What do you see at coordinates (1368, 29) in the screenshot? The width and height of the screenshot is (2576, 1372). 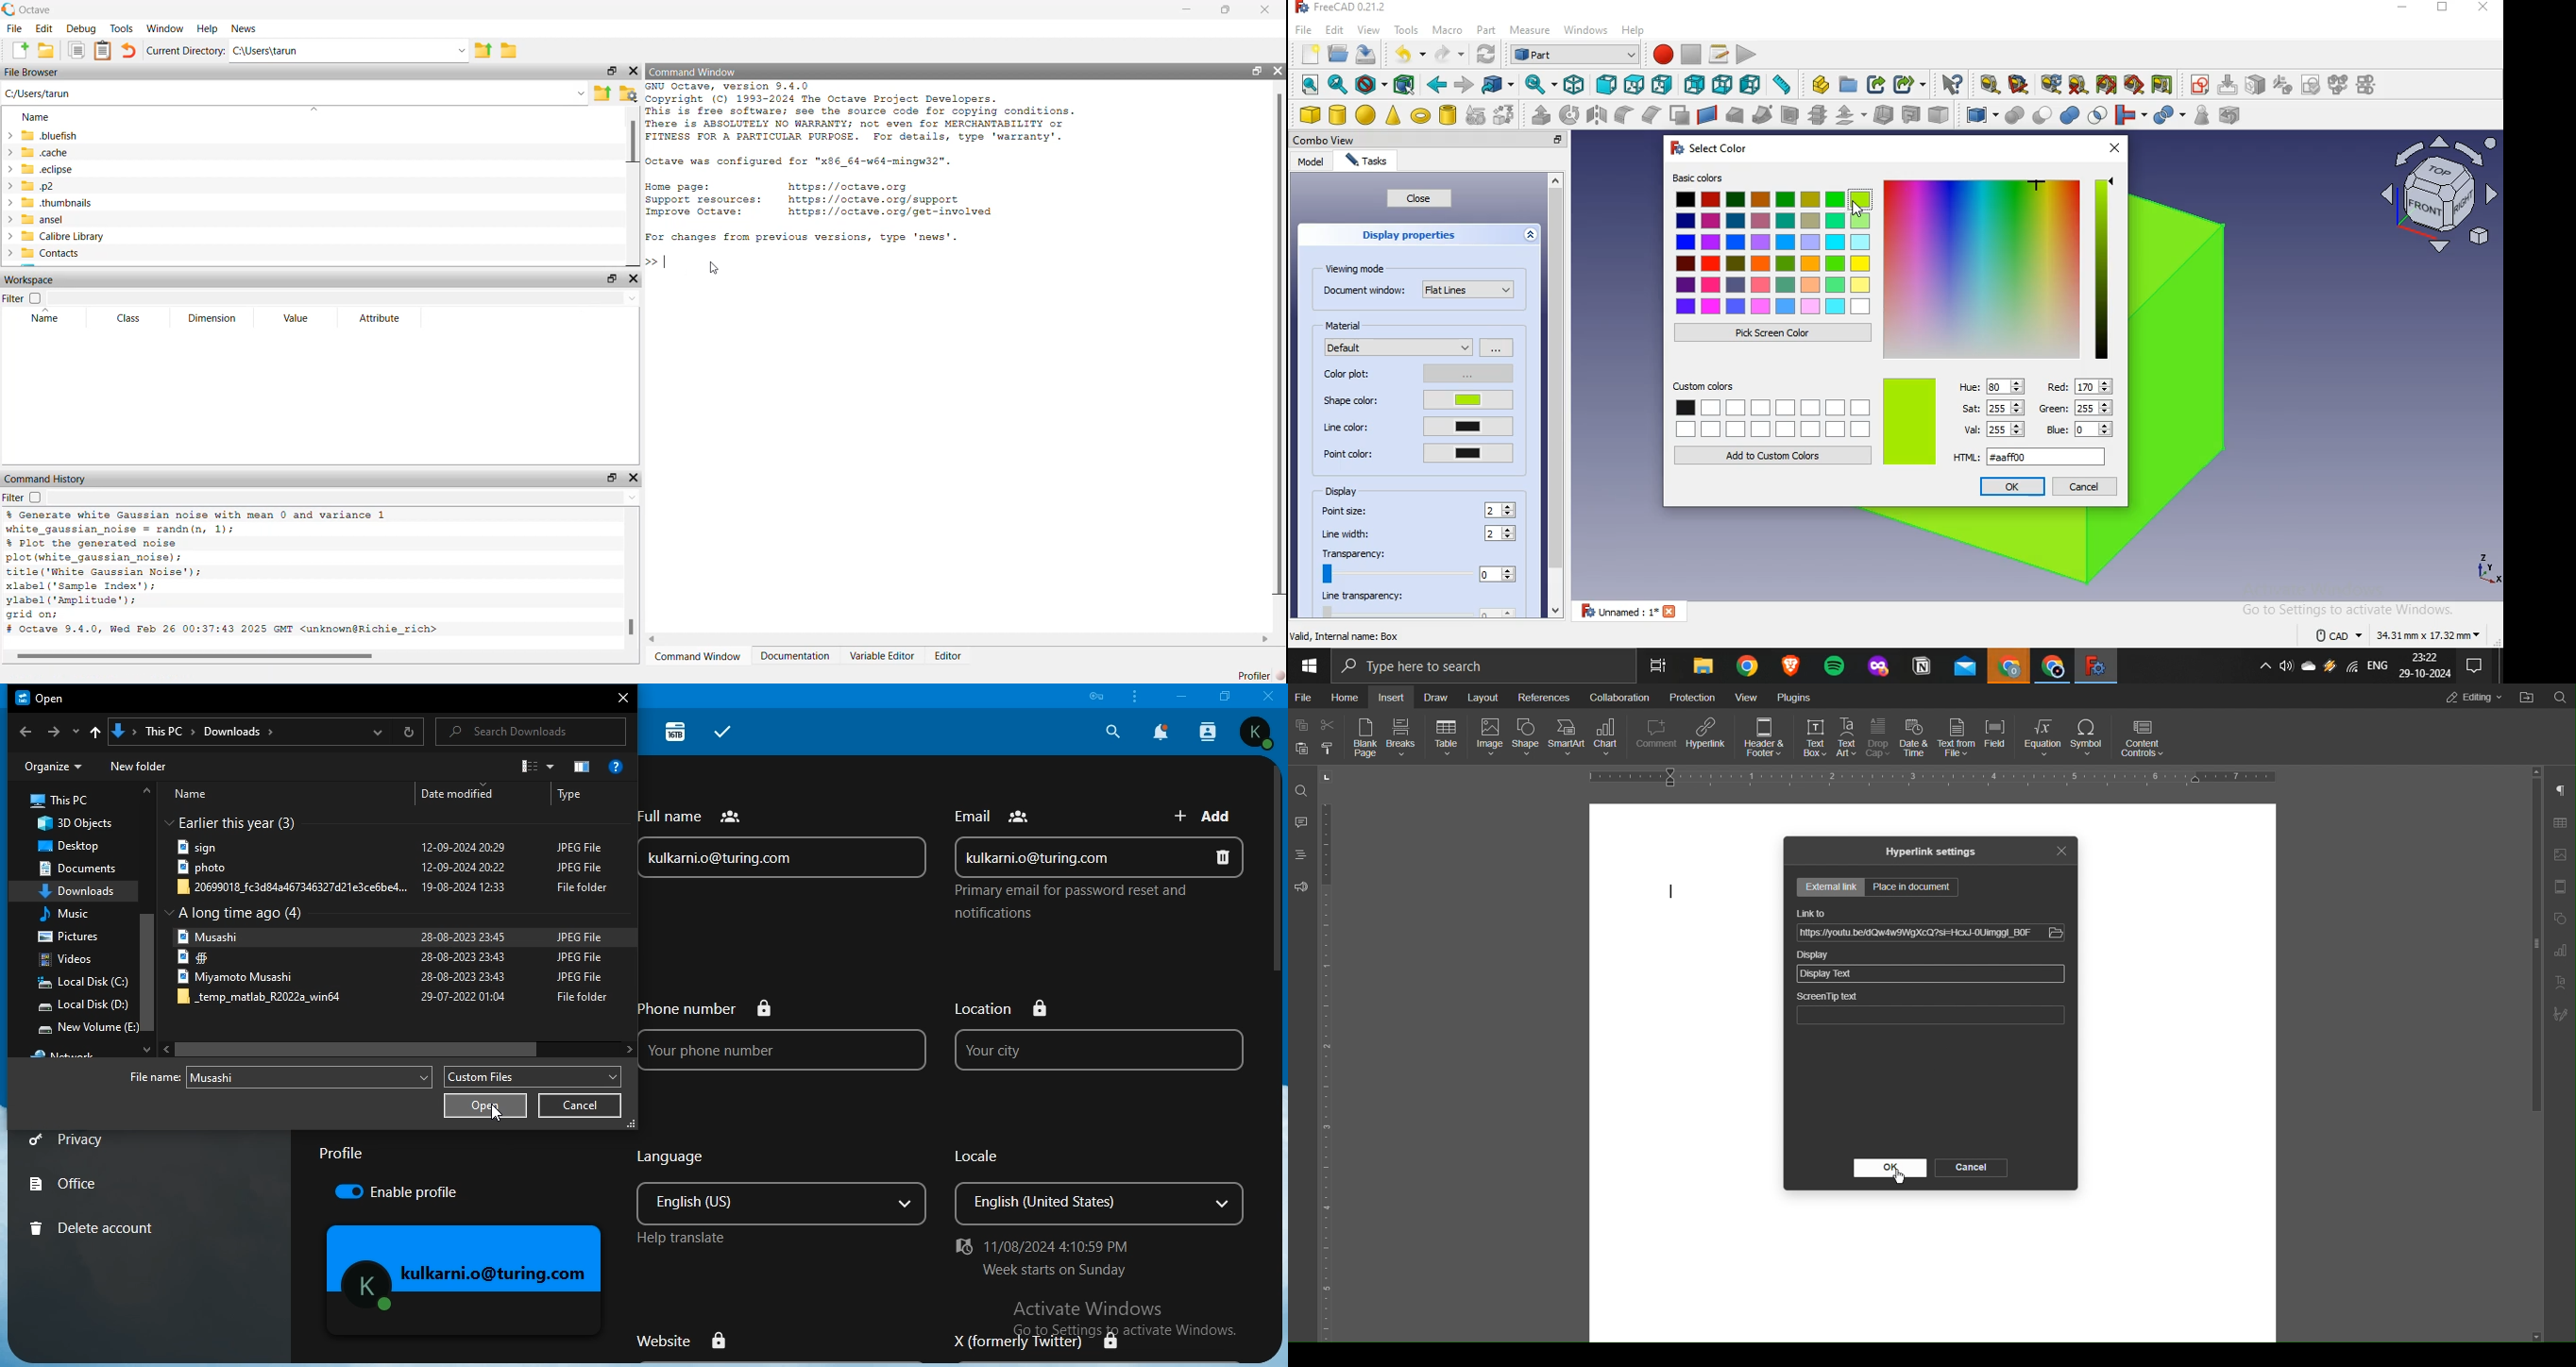 I see `view` at bounding box center [1368, 29].